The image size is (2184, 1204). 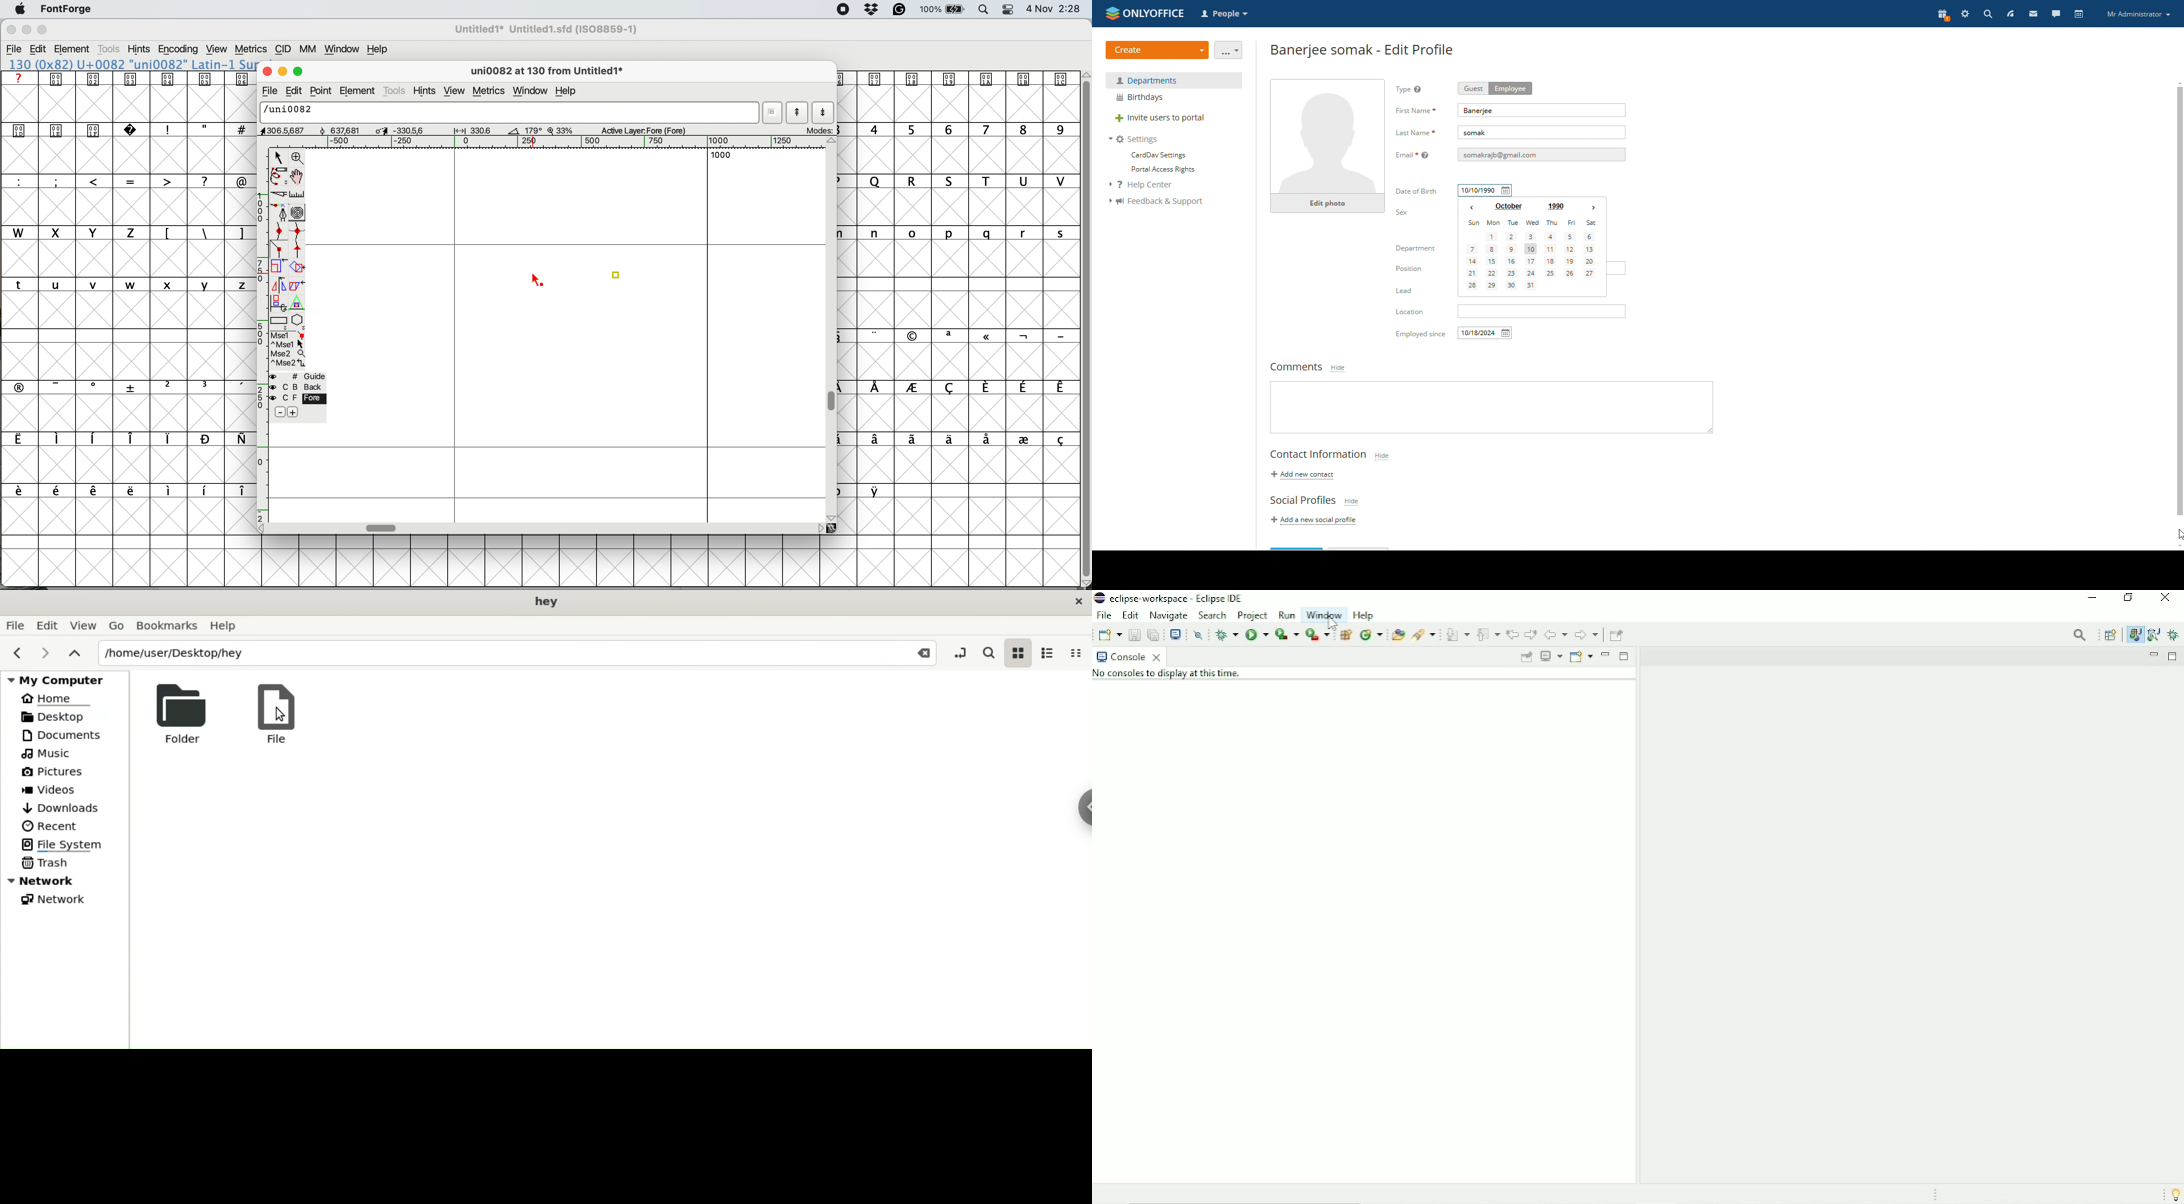 I want to click on set year, so click(x=1556, y=206).